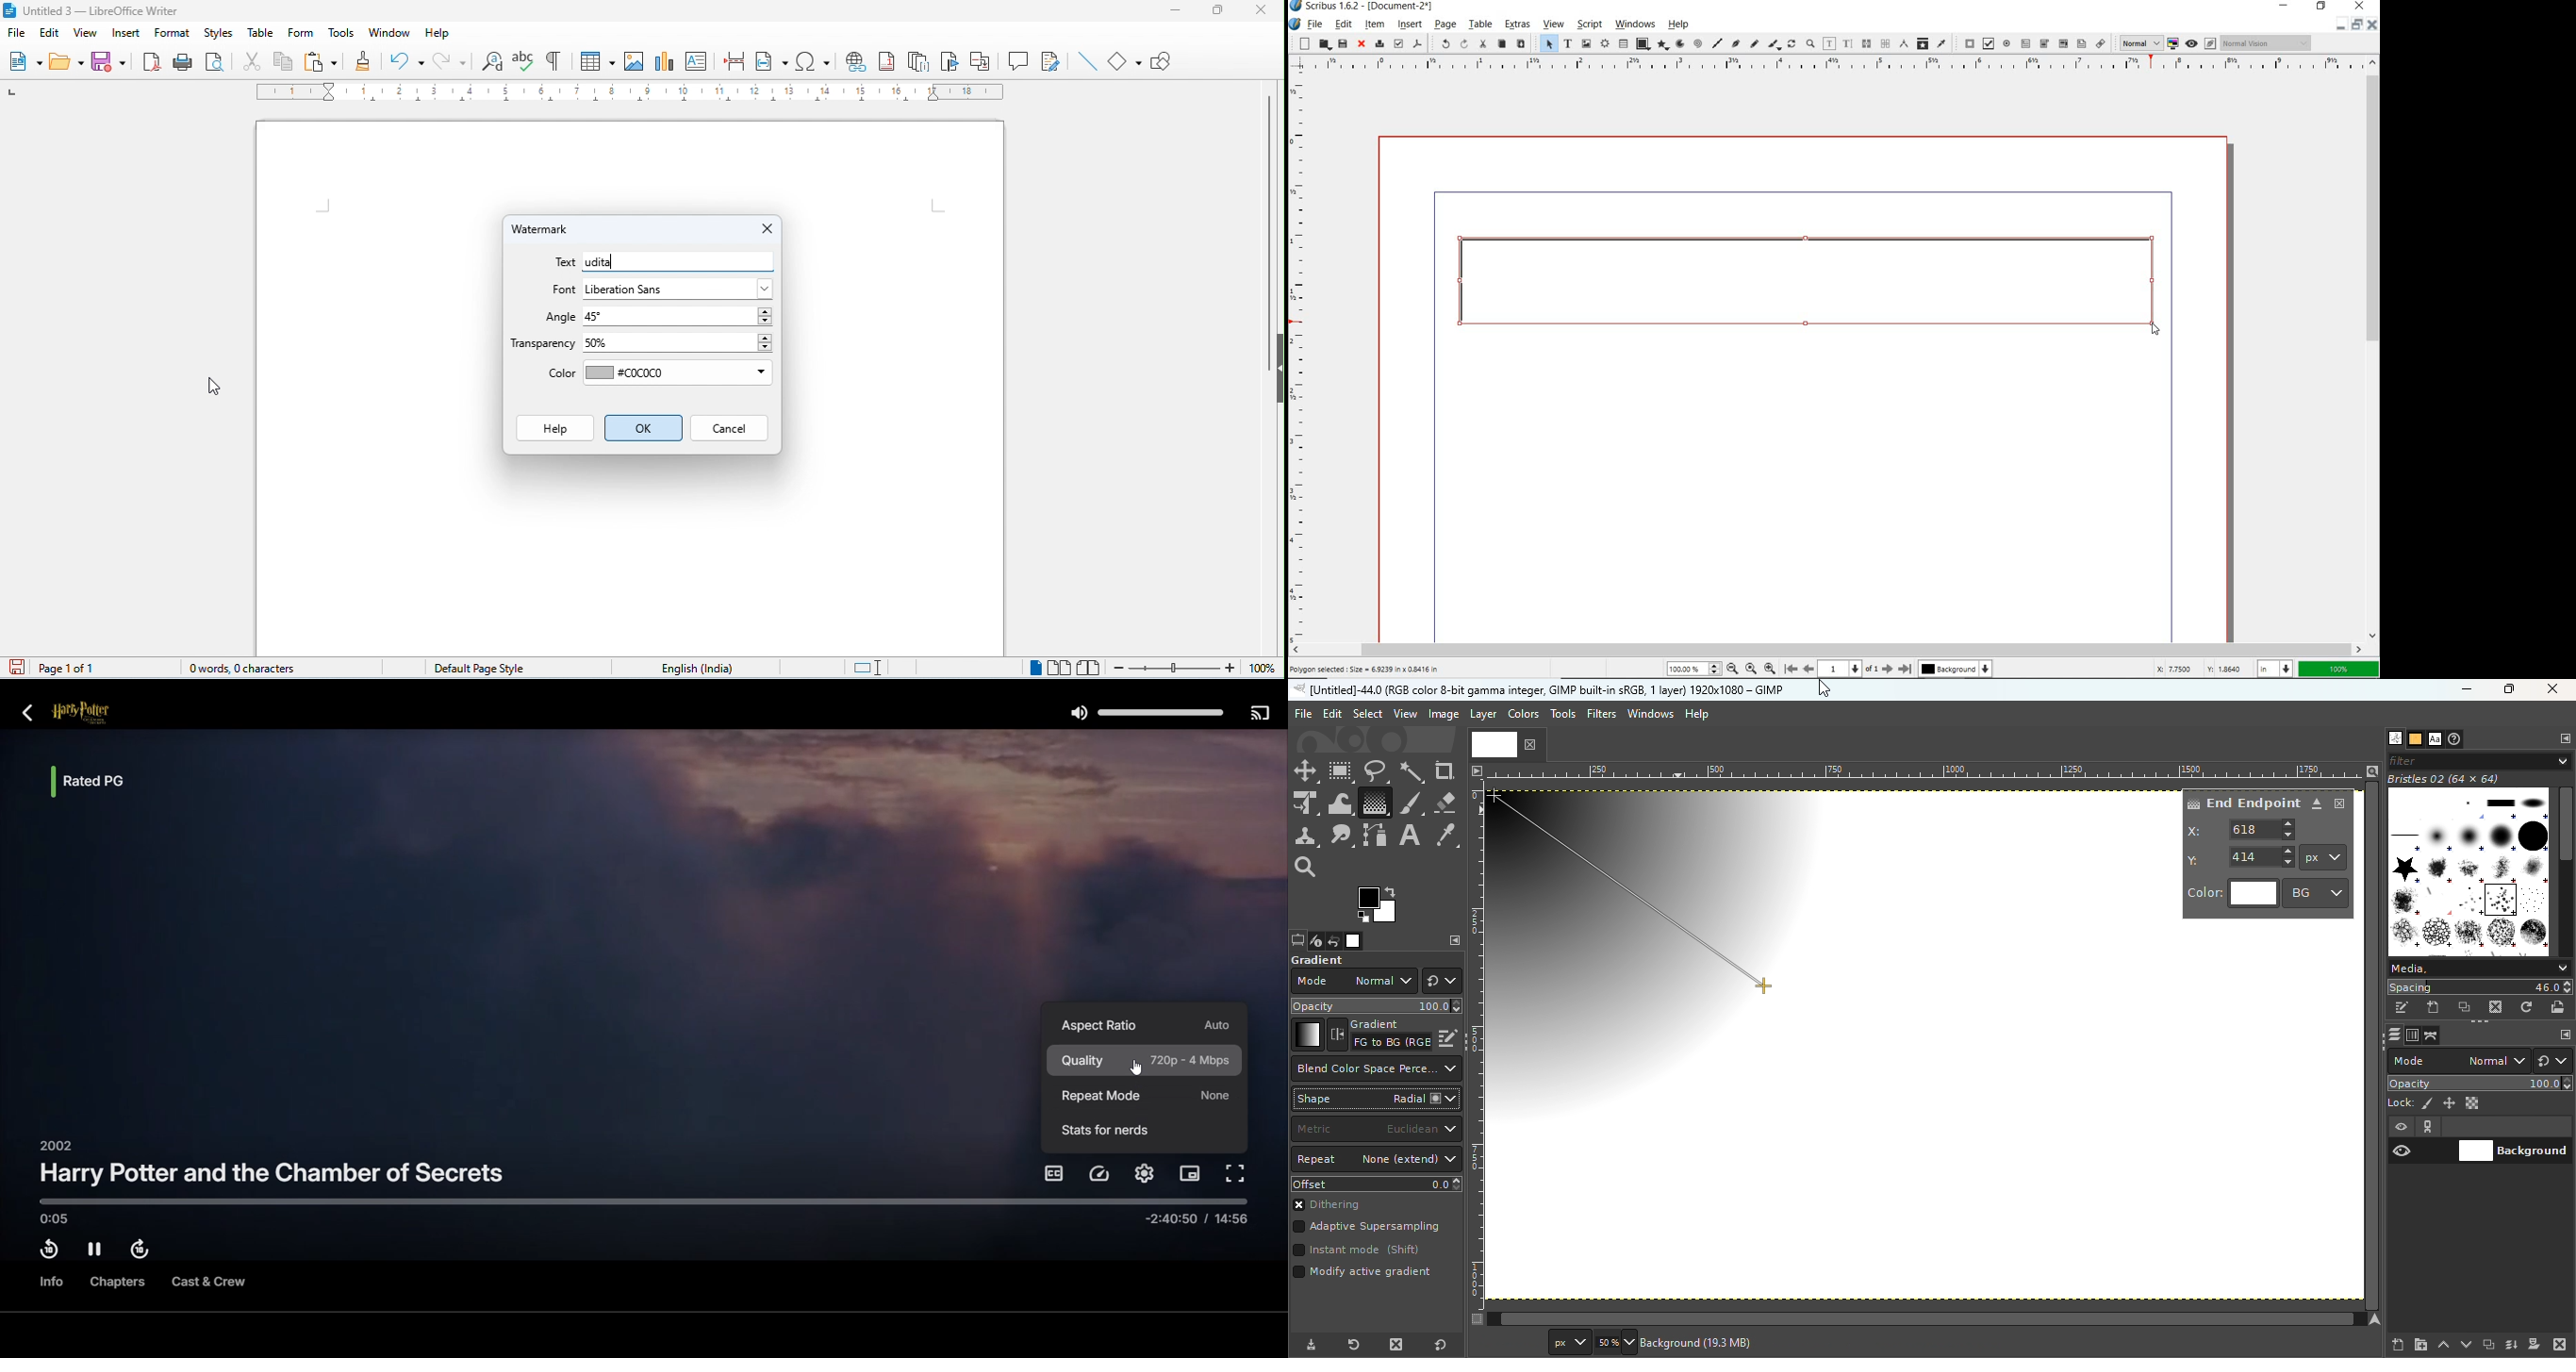 This screenshot has height=1372, width=2576. I want to click on Filters, so click(1602, 714).